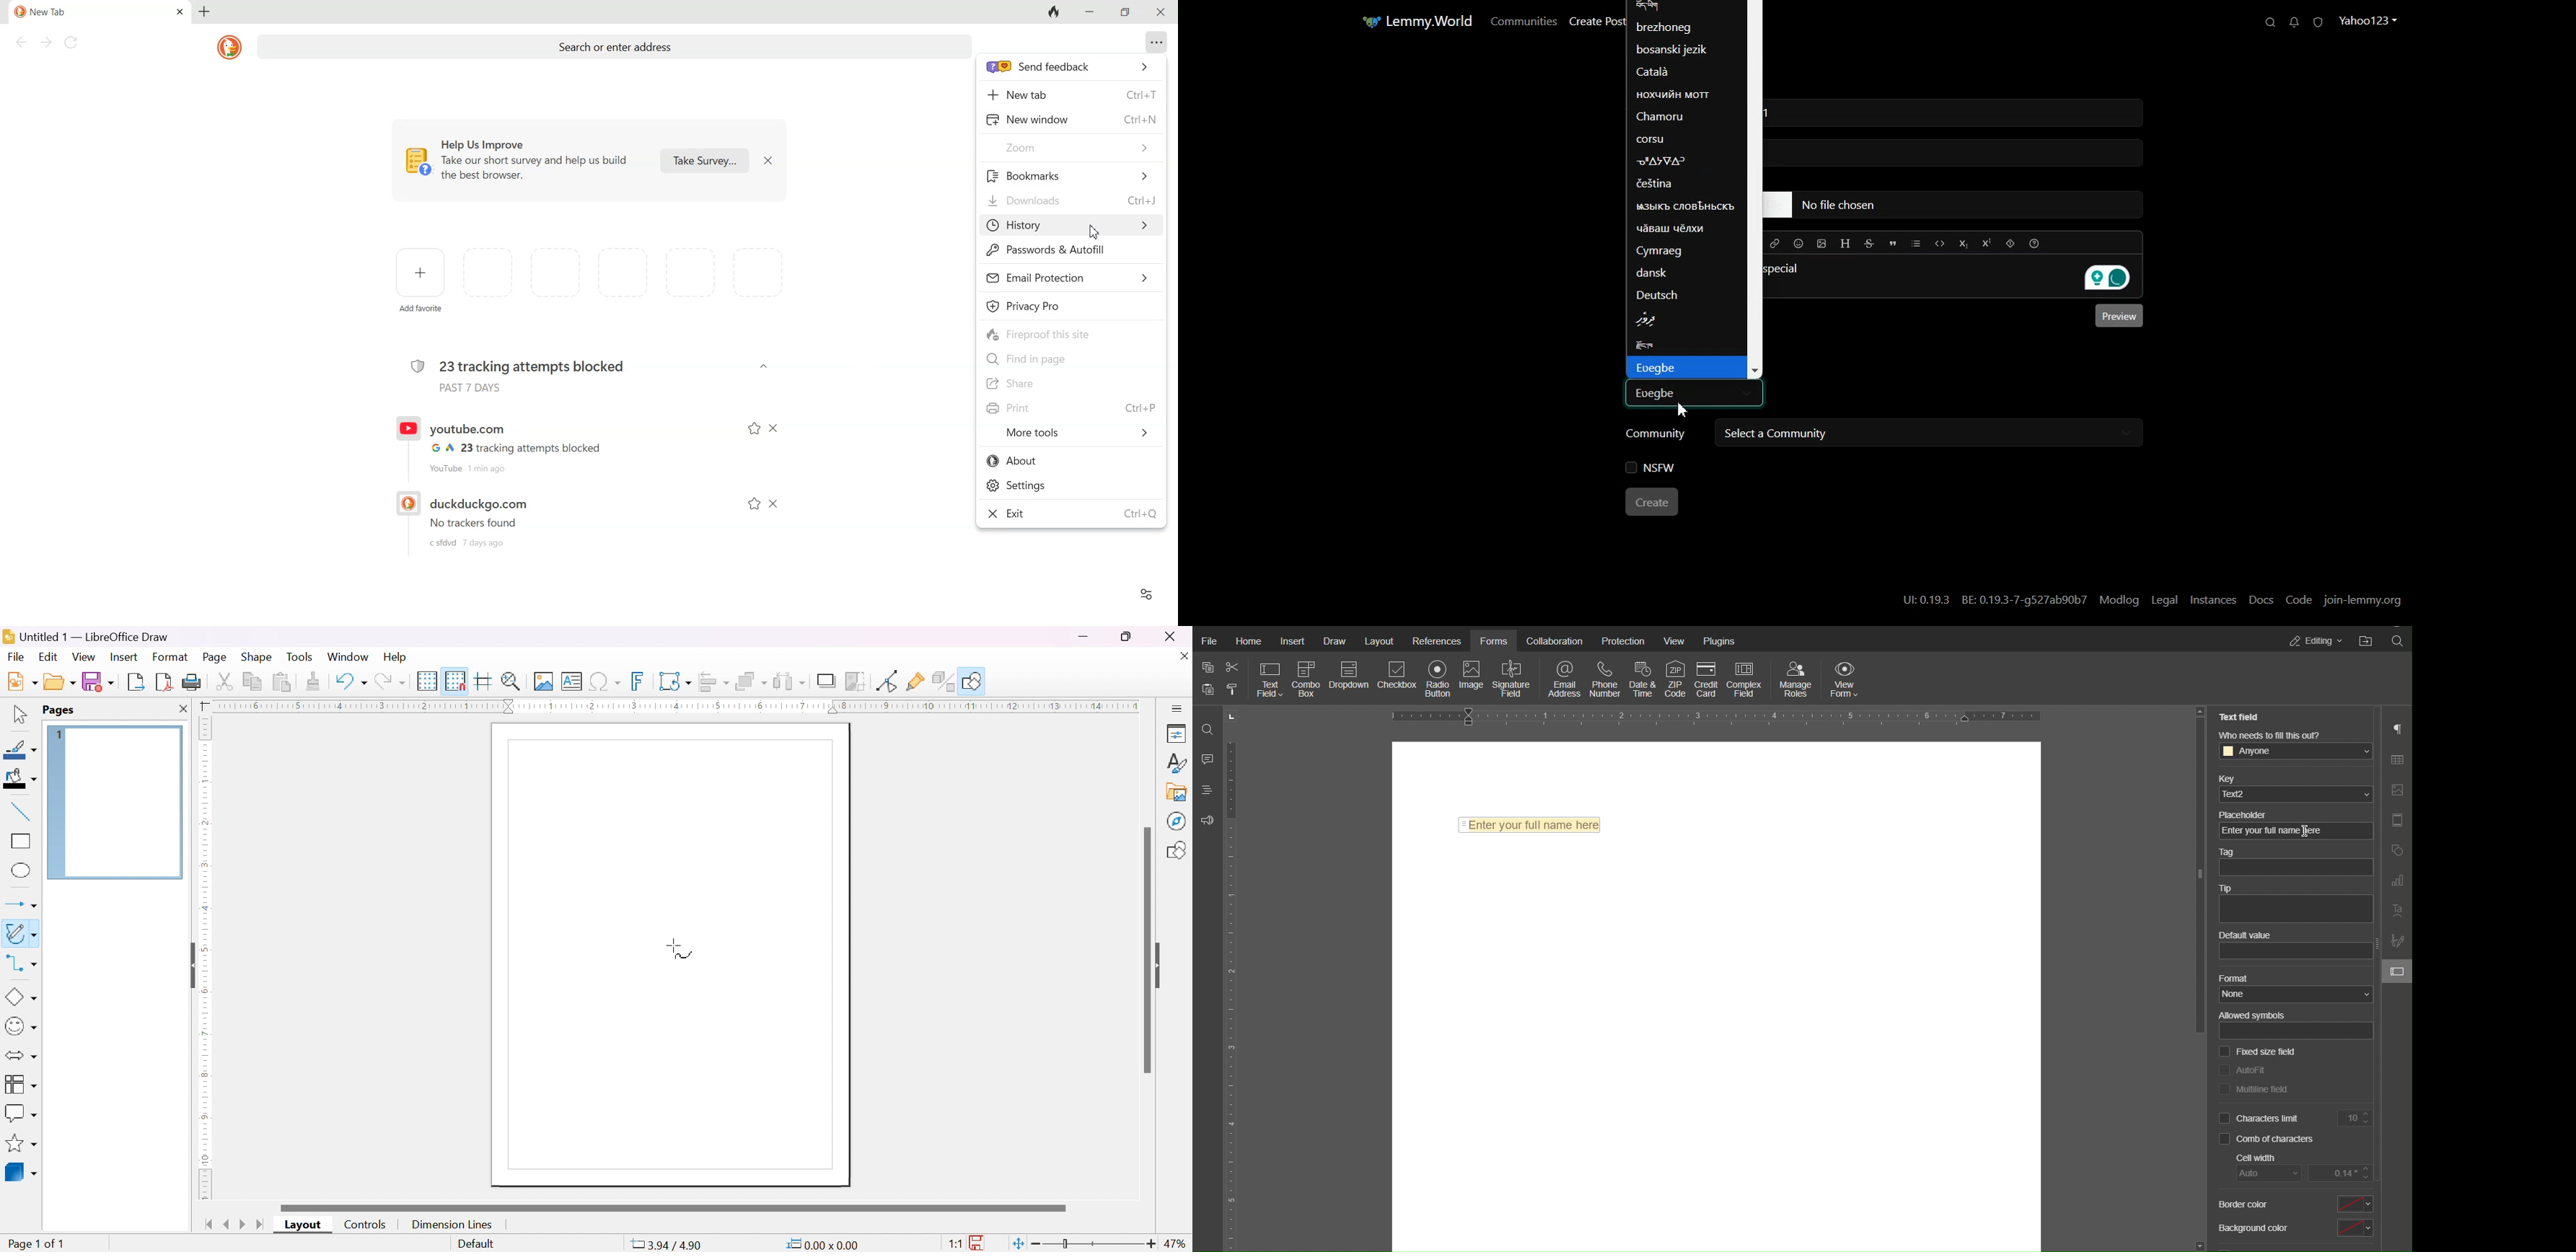 This screenshot has height=1260, width=2576. Describe the element at coordinates (2244, 1069) in the screenshot. I see `Autofit` at that location.